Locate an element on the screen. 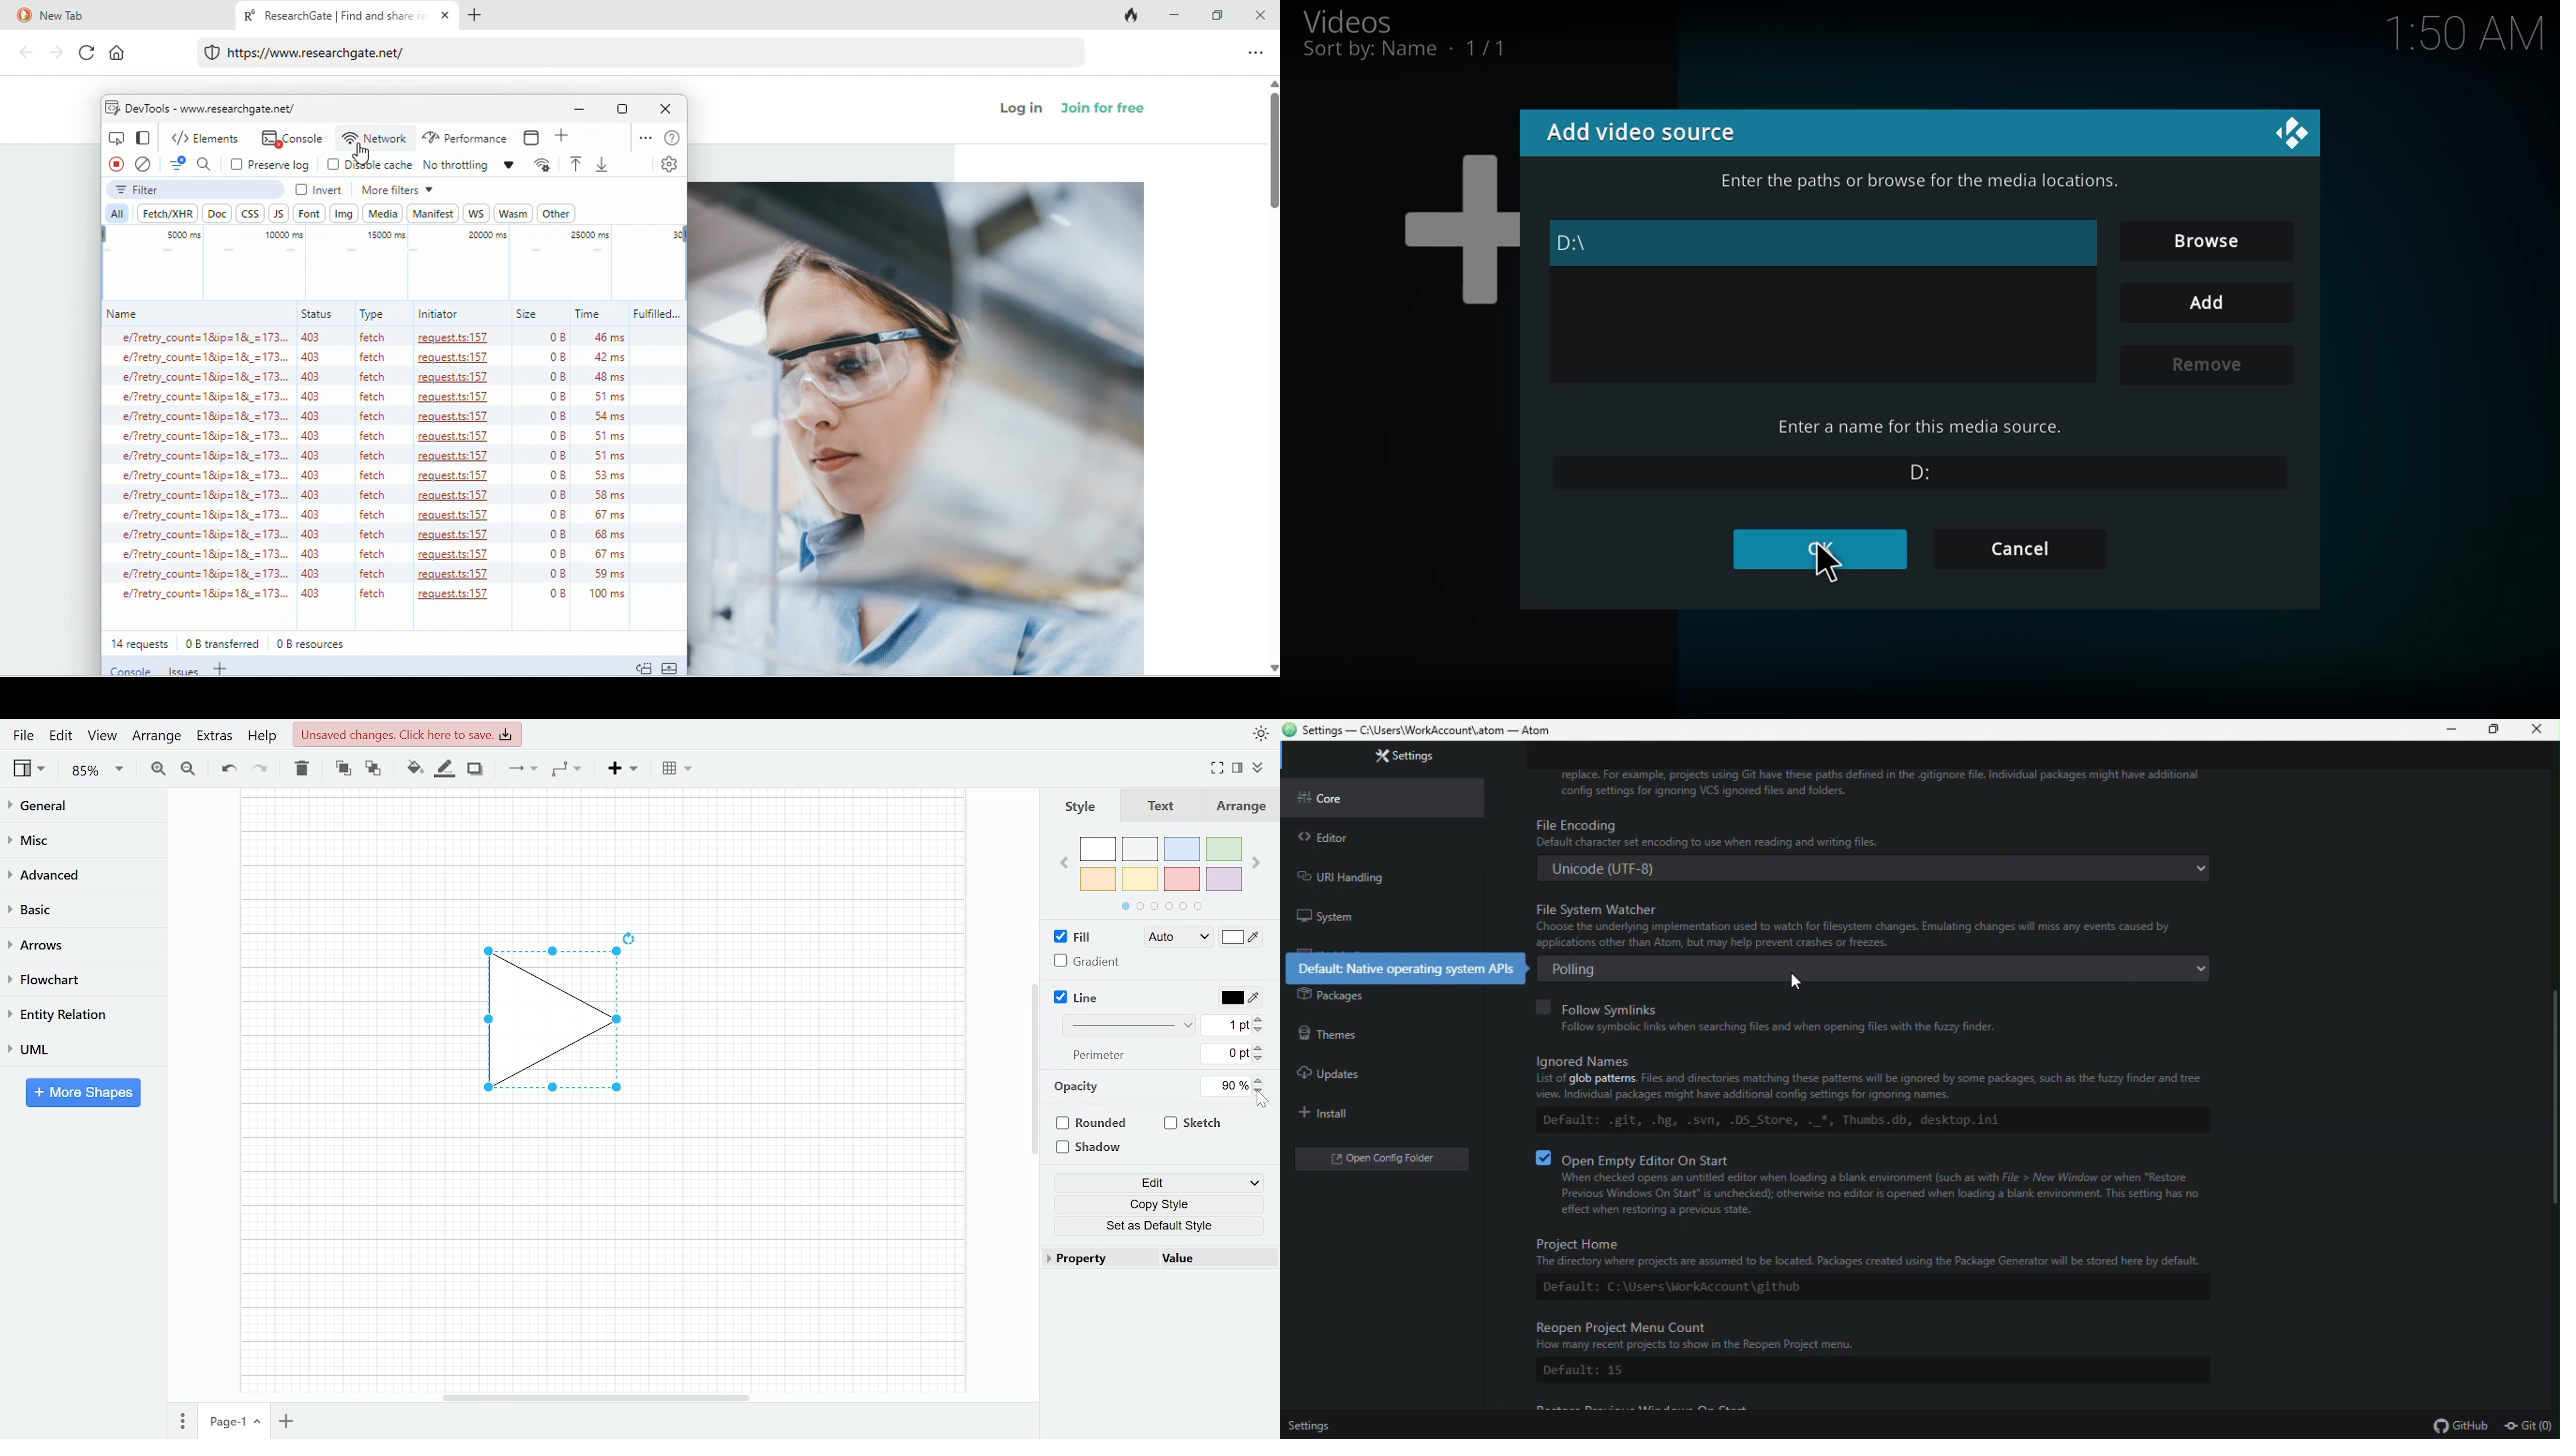 The height and width of the screenshot is (1456, 2576). General is located at coordinates (76, 808).